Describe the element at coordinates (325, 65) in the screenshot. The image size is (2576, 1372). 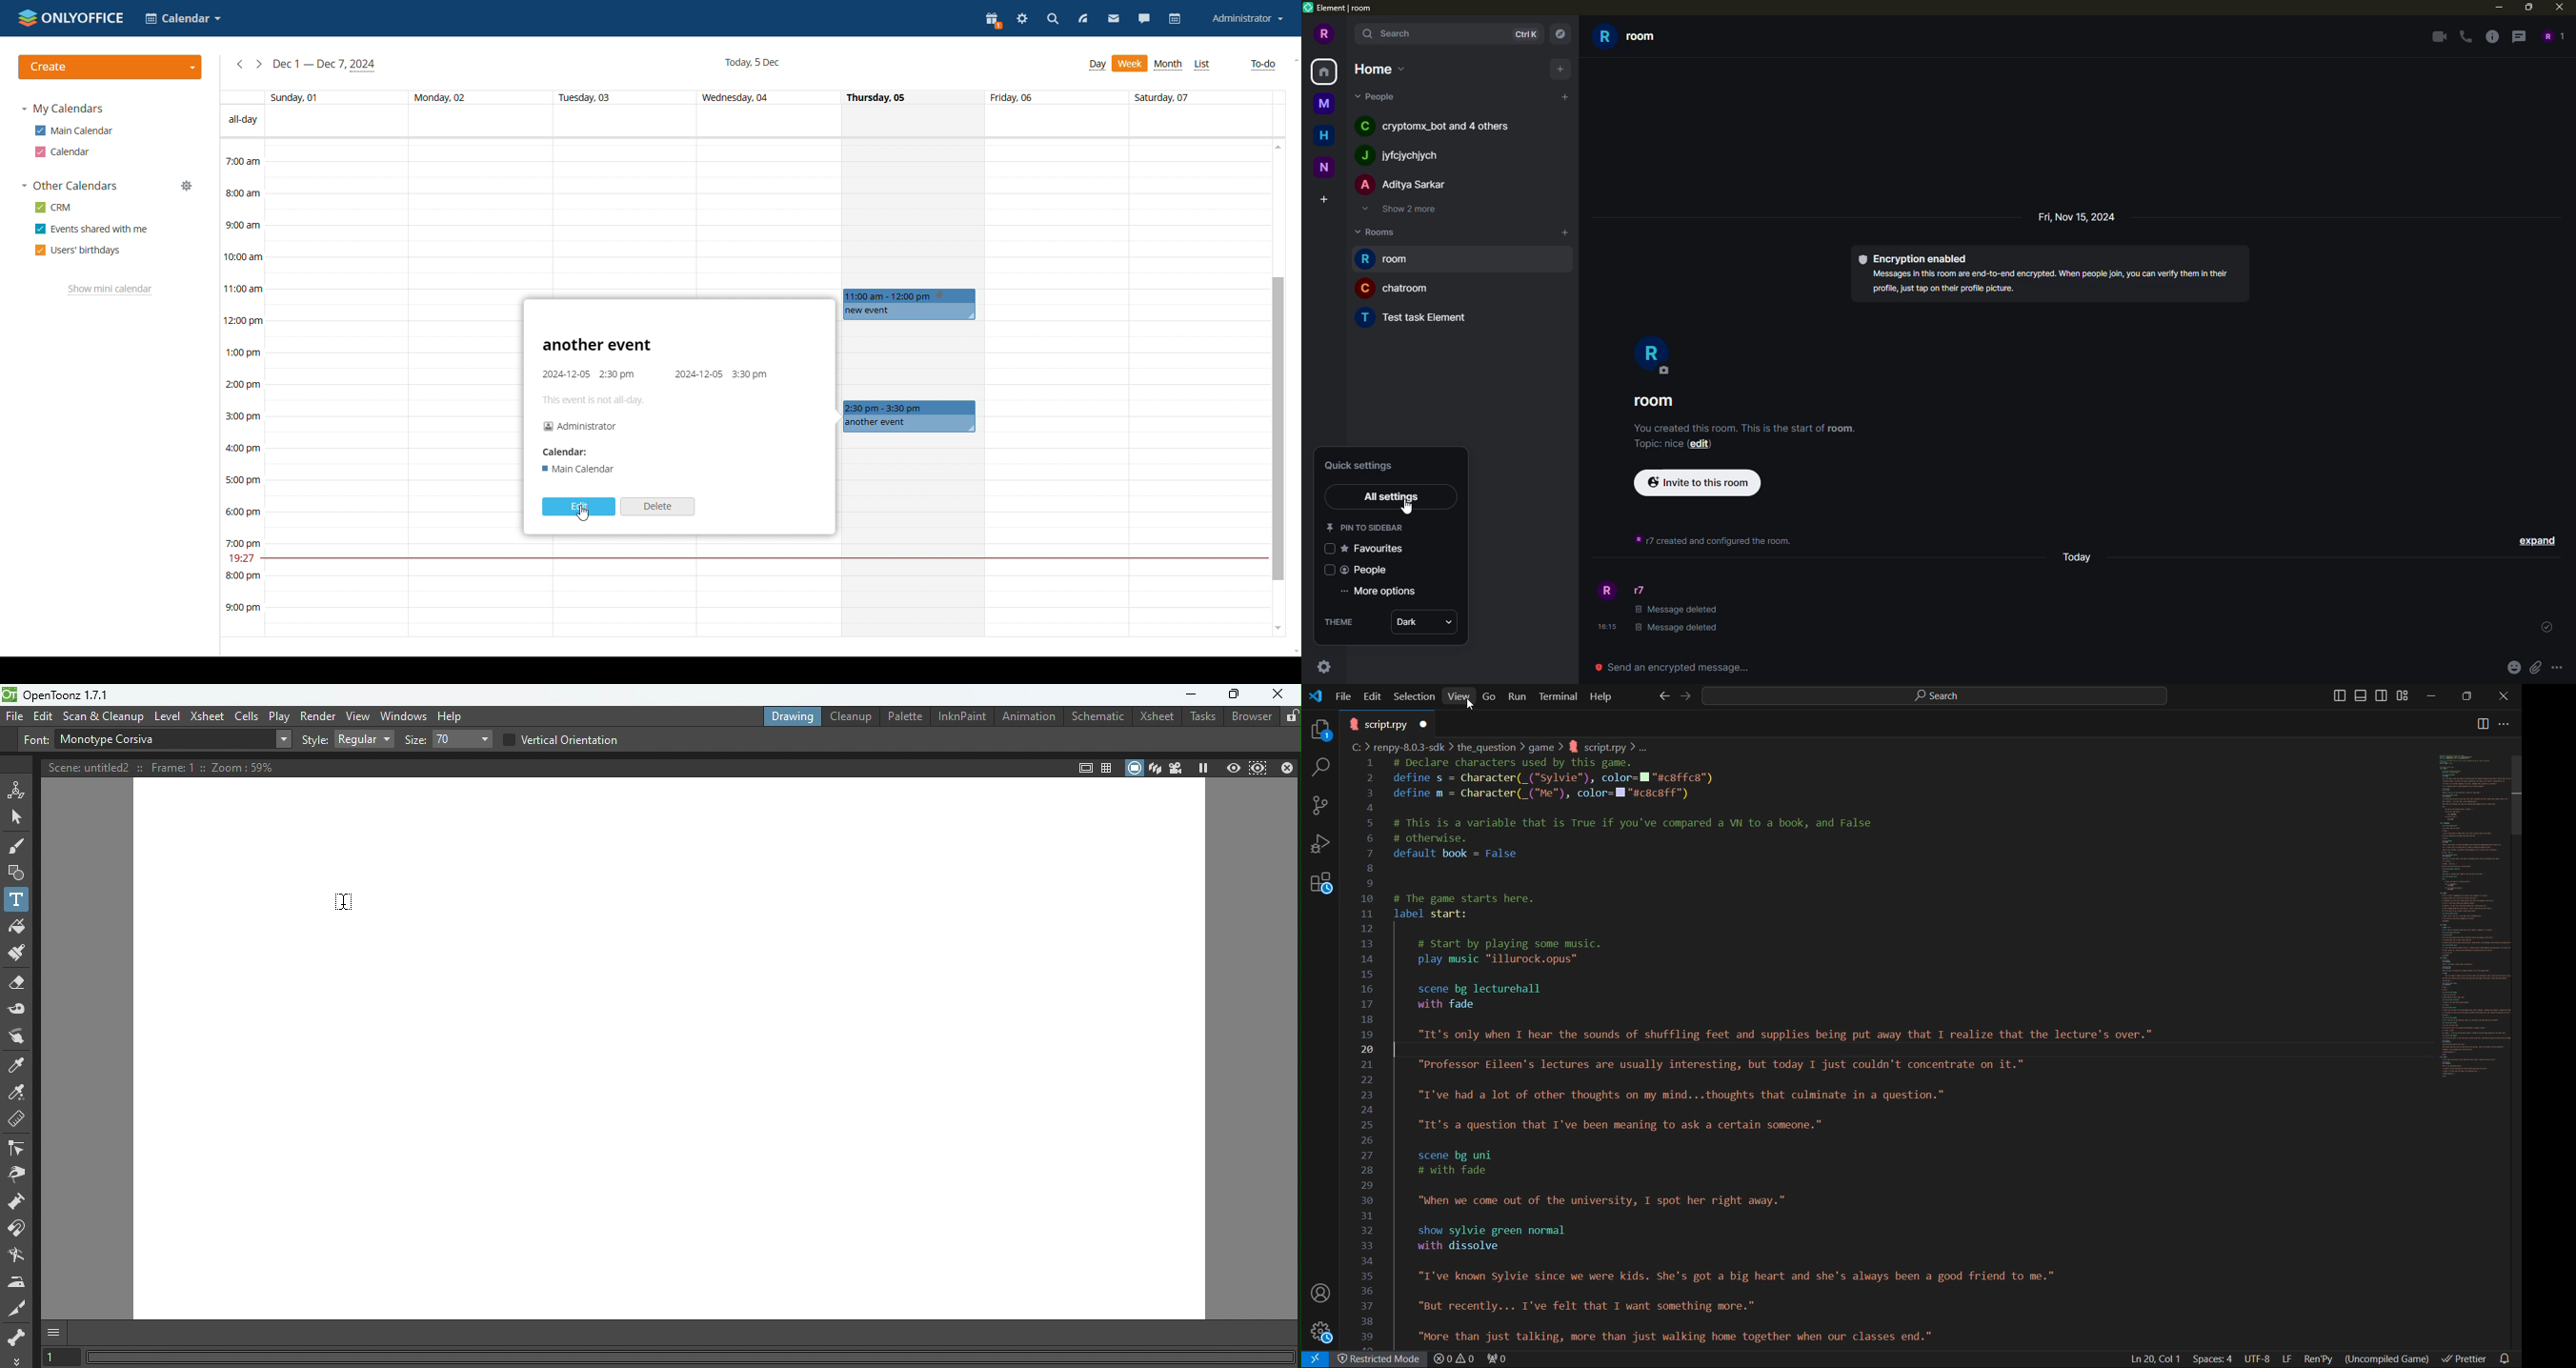
I see `current week` at that location.